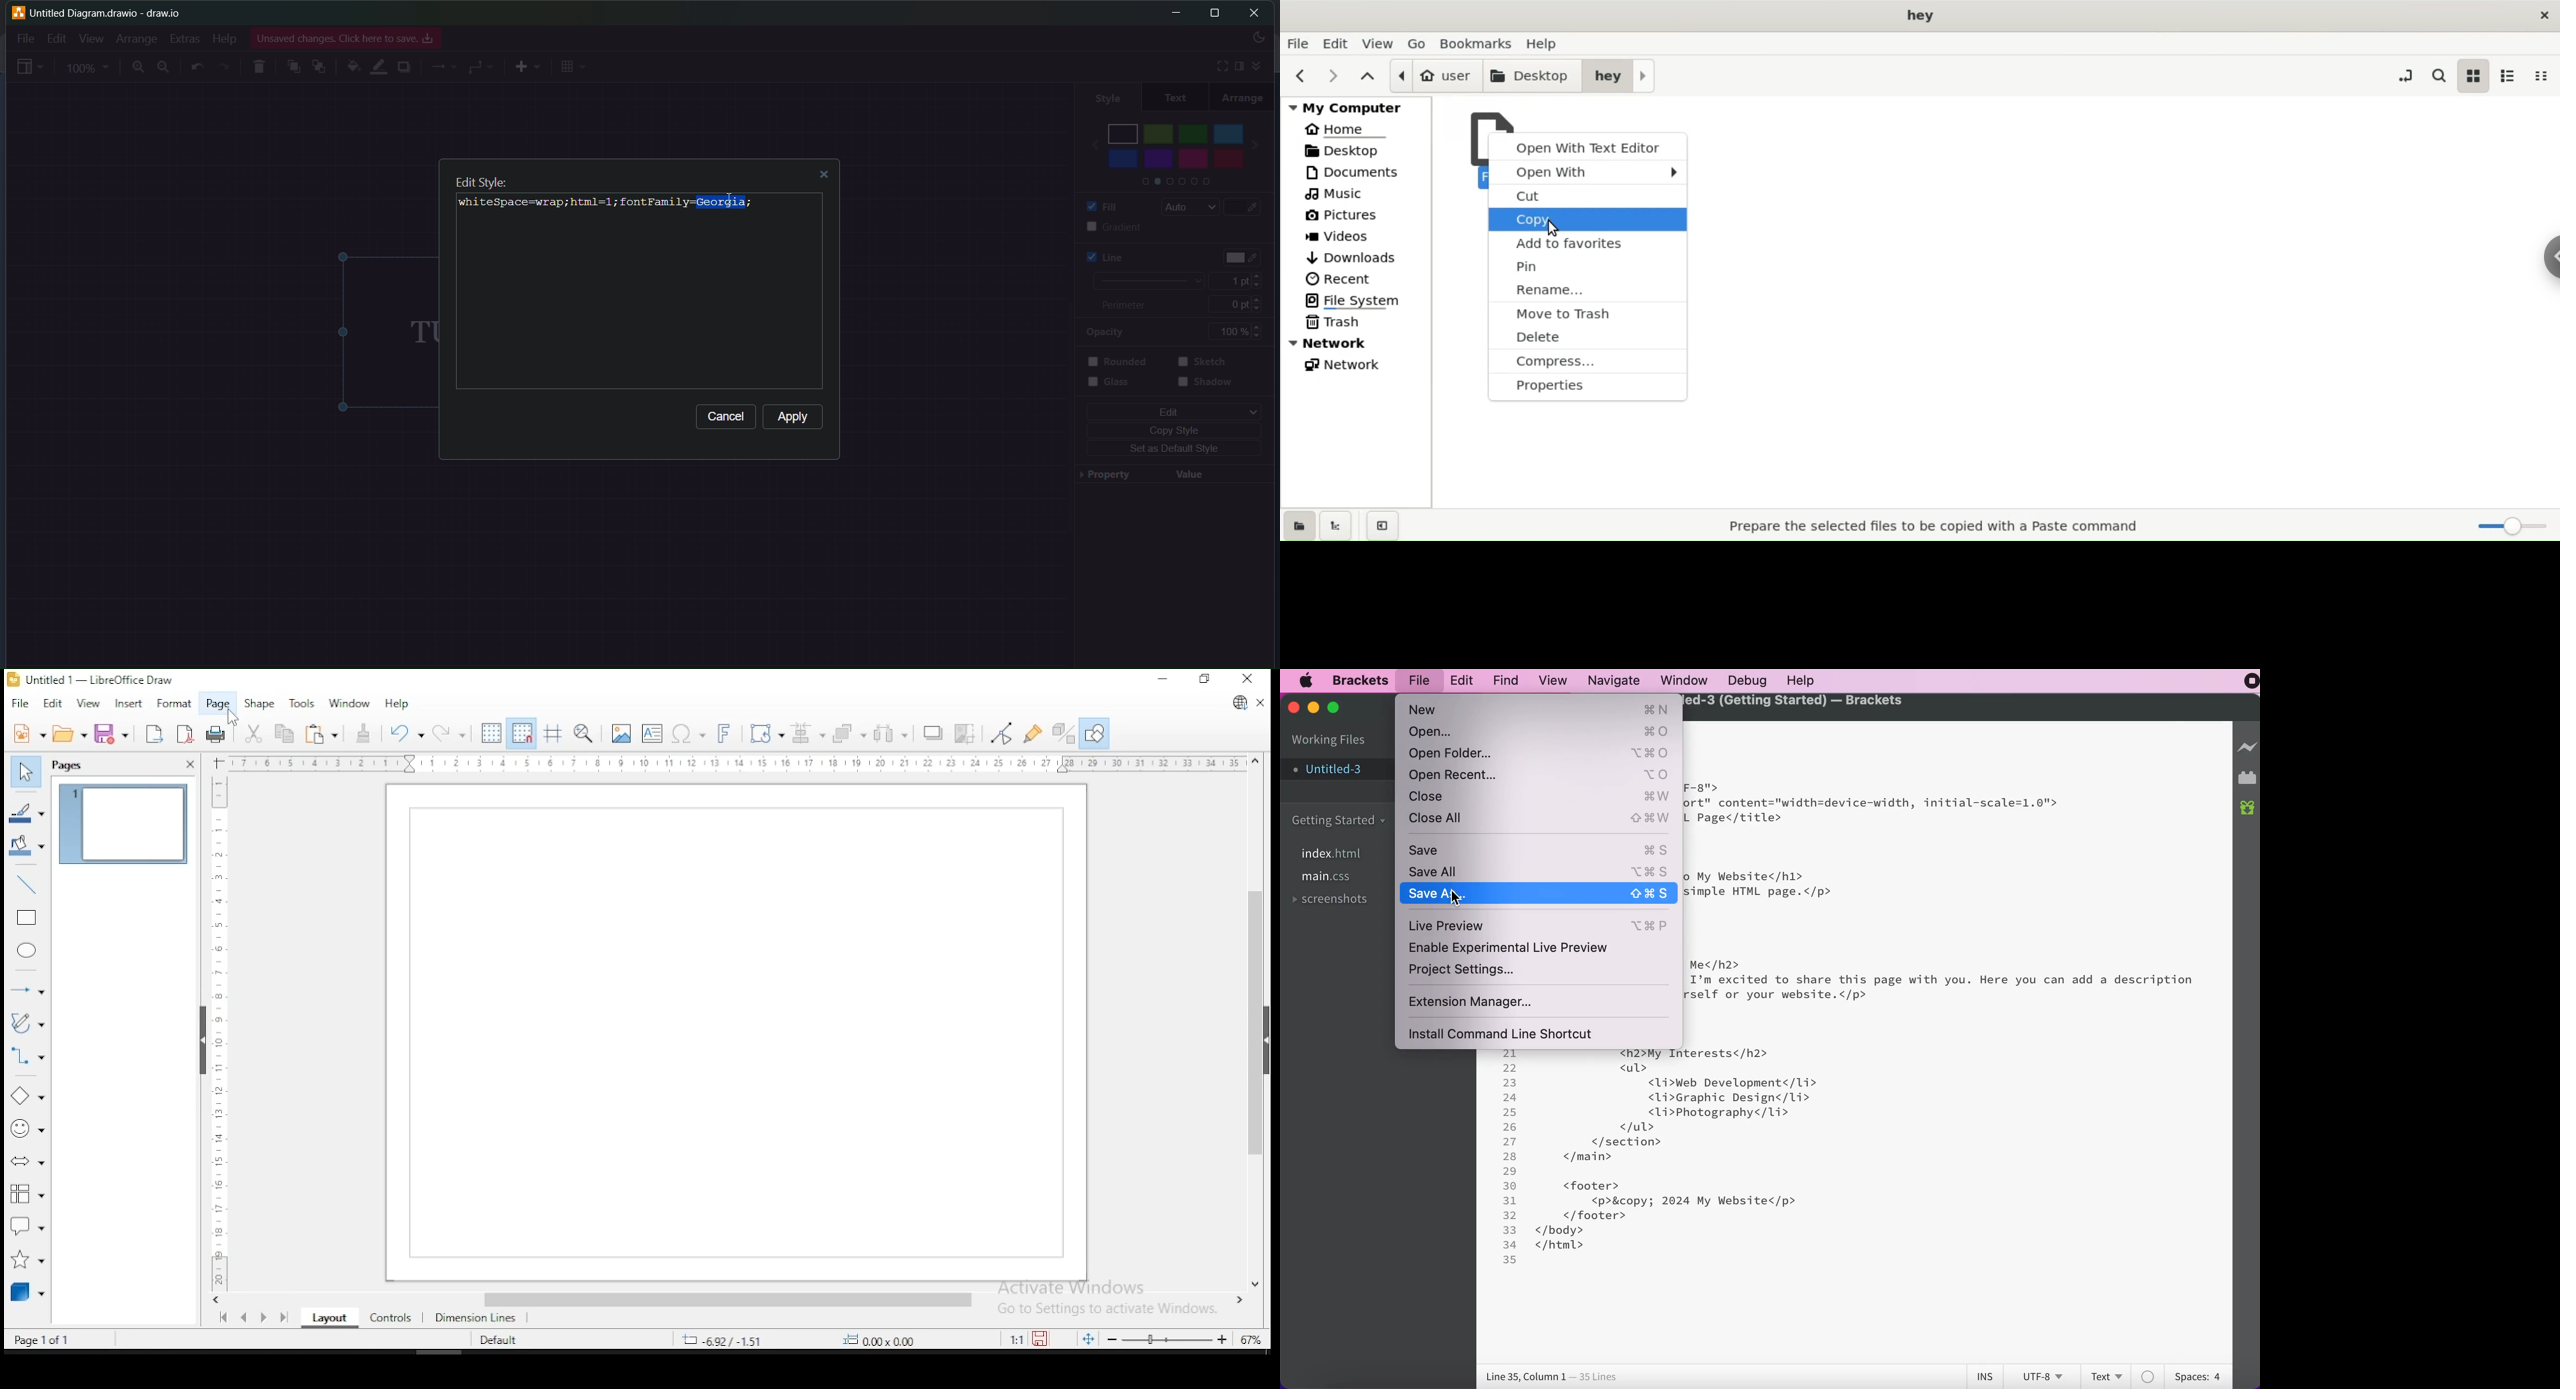 The width and height of the screenshot is (2576, 1400). Describe the element at coordinates (1207, 363) in the screenshot. I see `sketch` at that location.